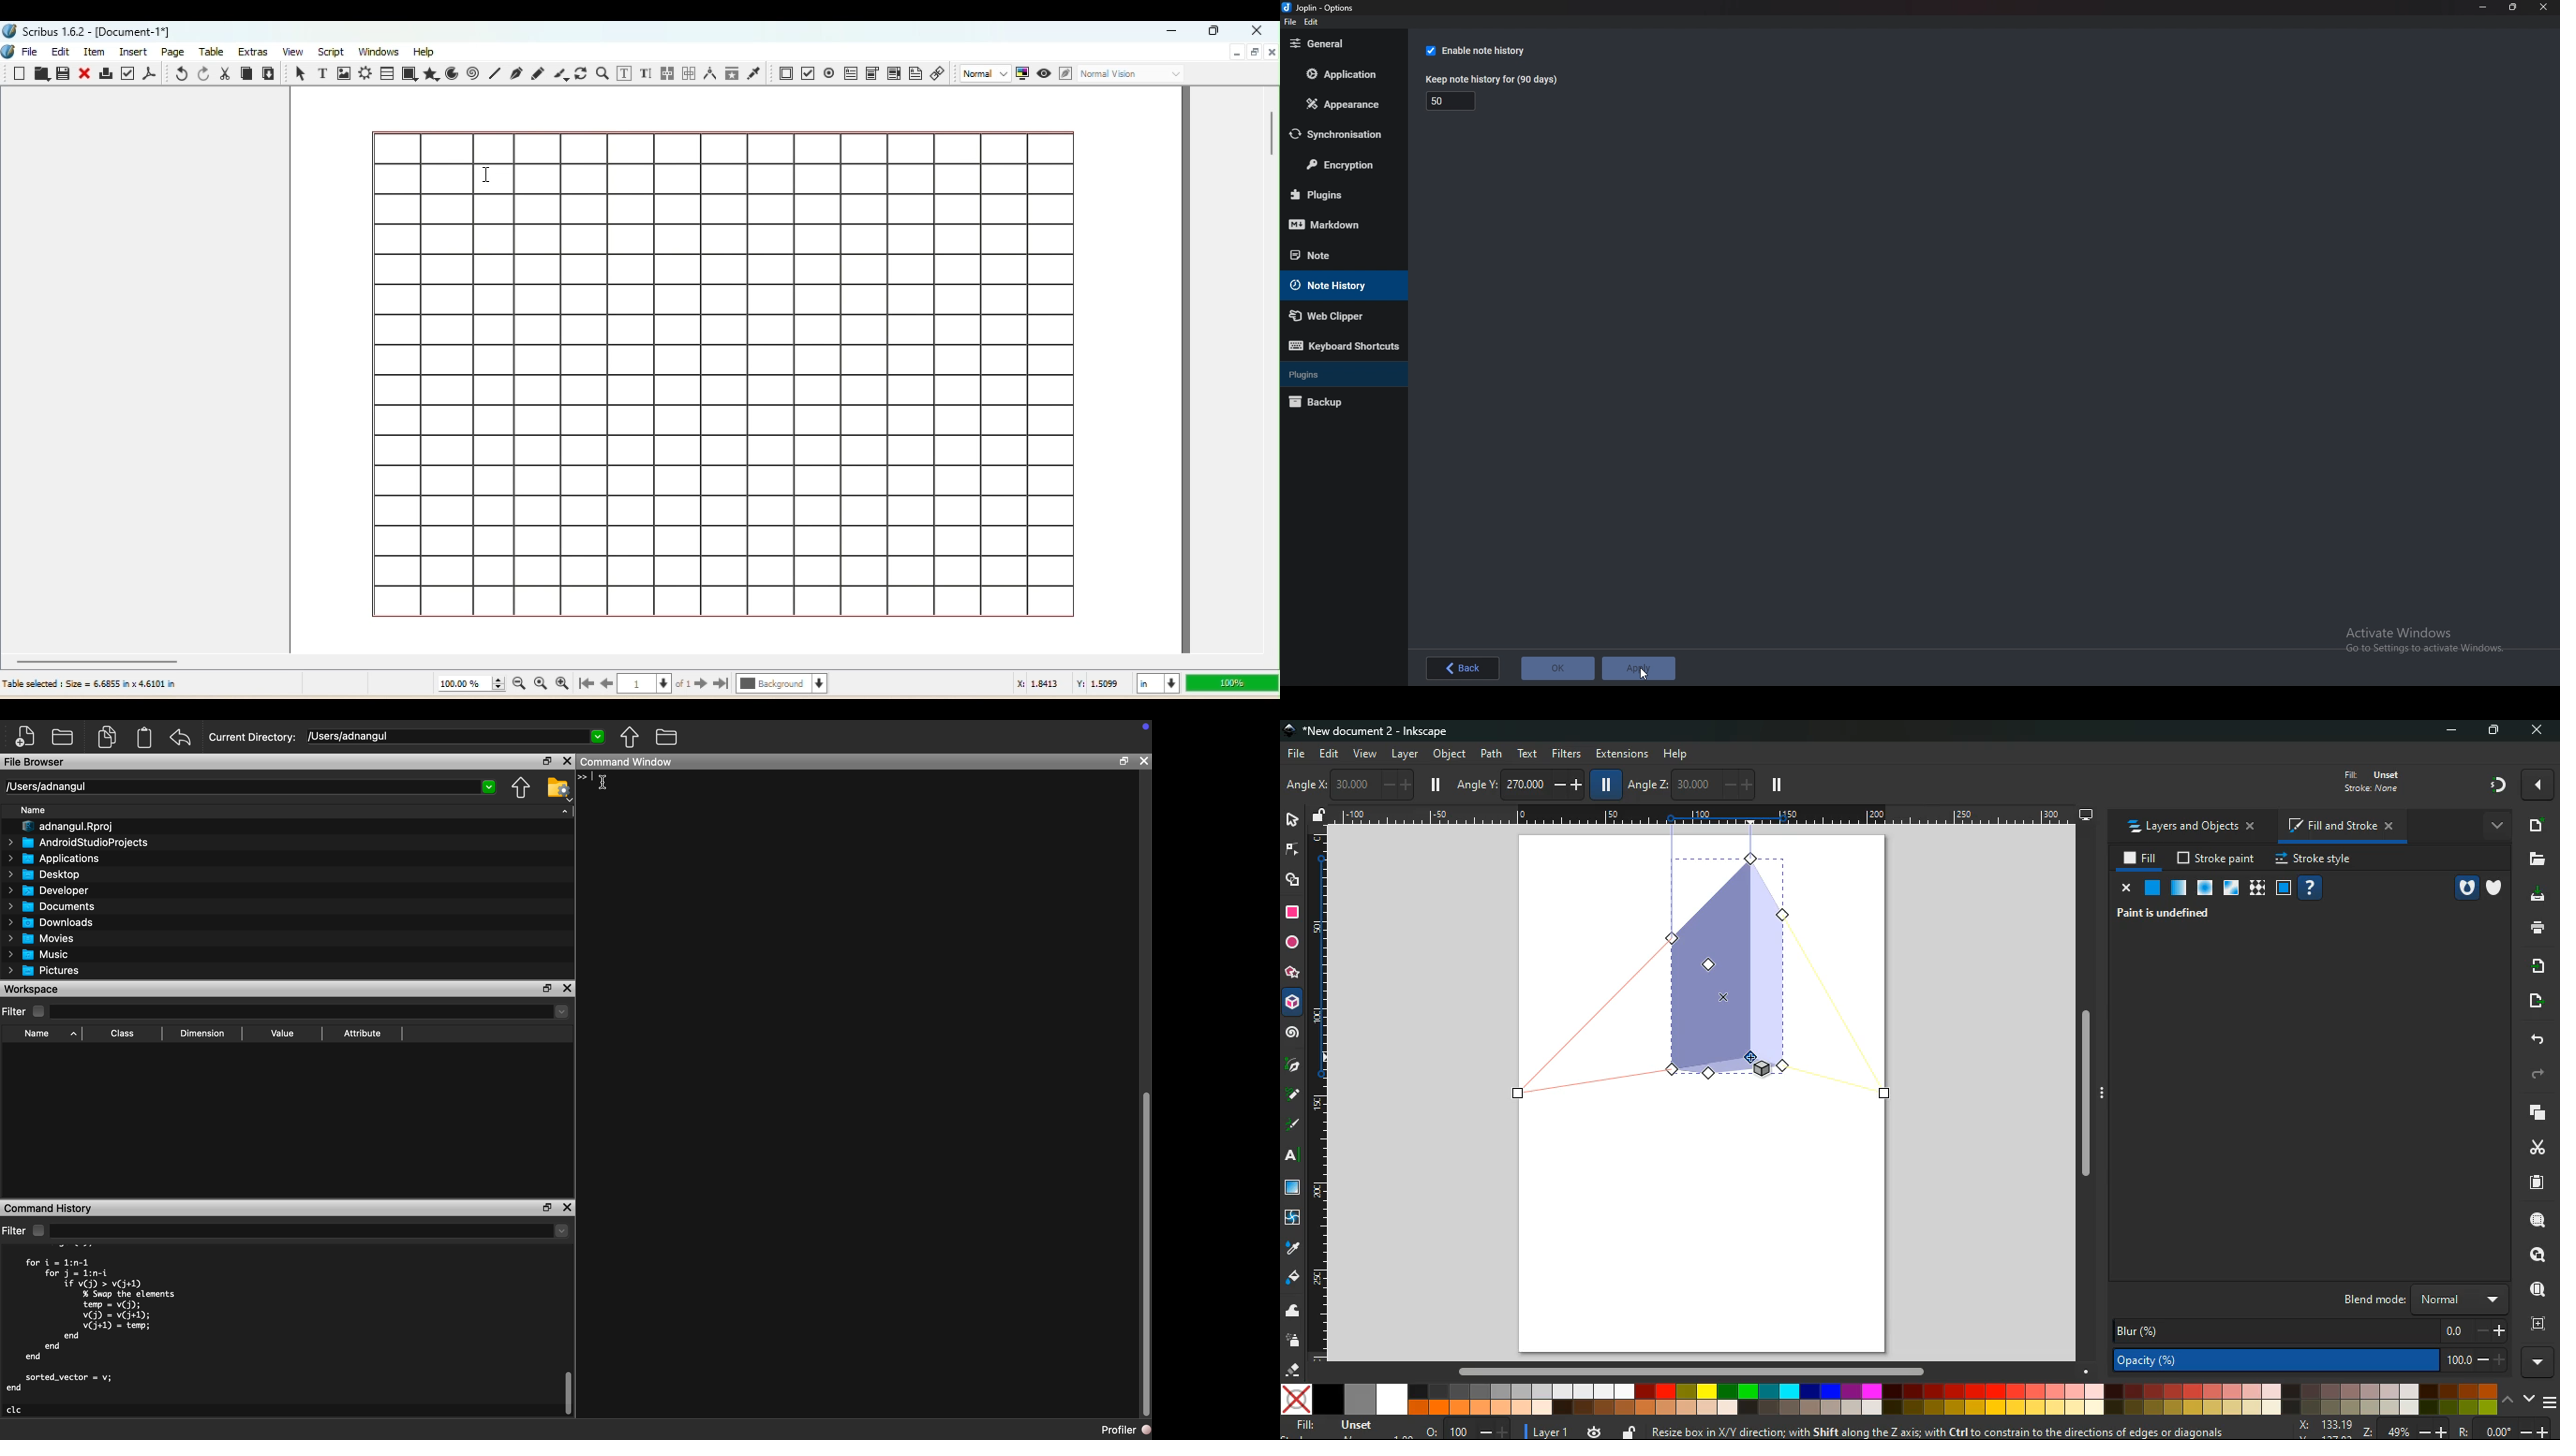 This screenshot has width=2576, height=1456. I want to click on Paint is undefined, so click(2168, 912).